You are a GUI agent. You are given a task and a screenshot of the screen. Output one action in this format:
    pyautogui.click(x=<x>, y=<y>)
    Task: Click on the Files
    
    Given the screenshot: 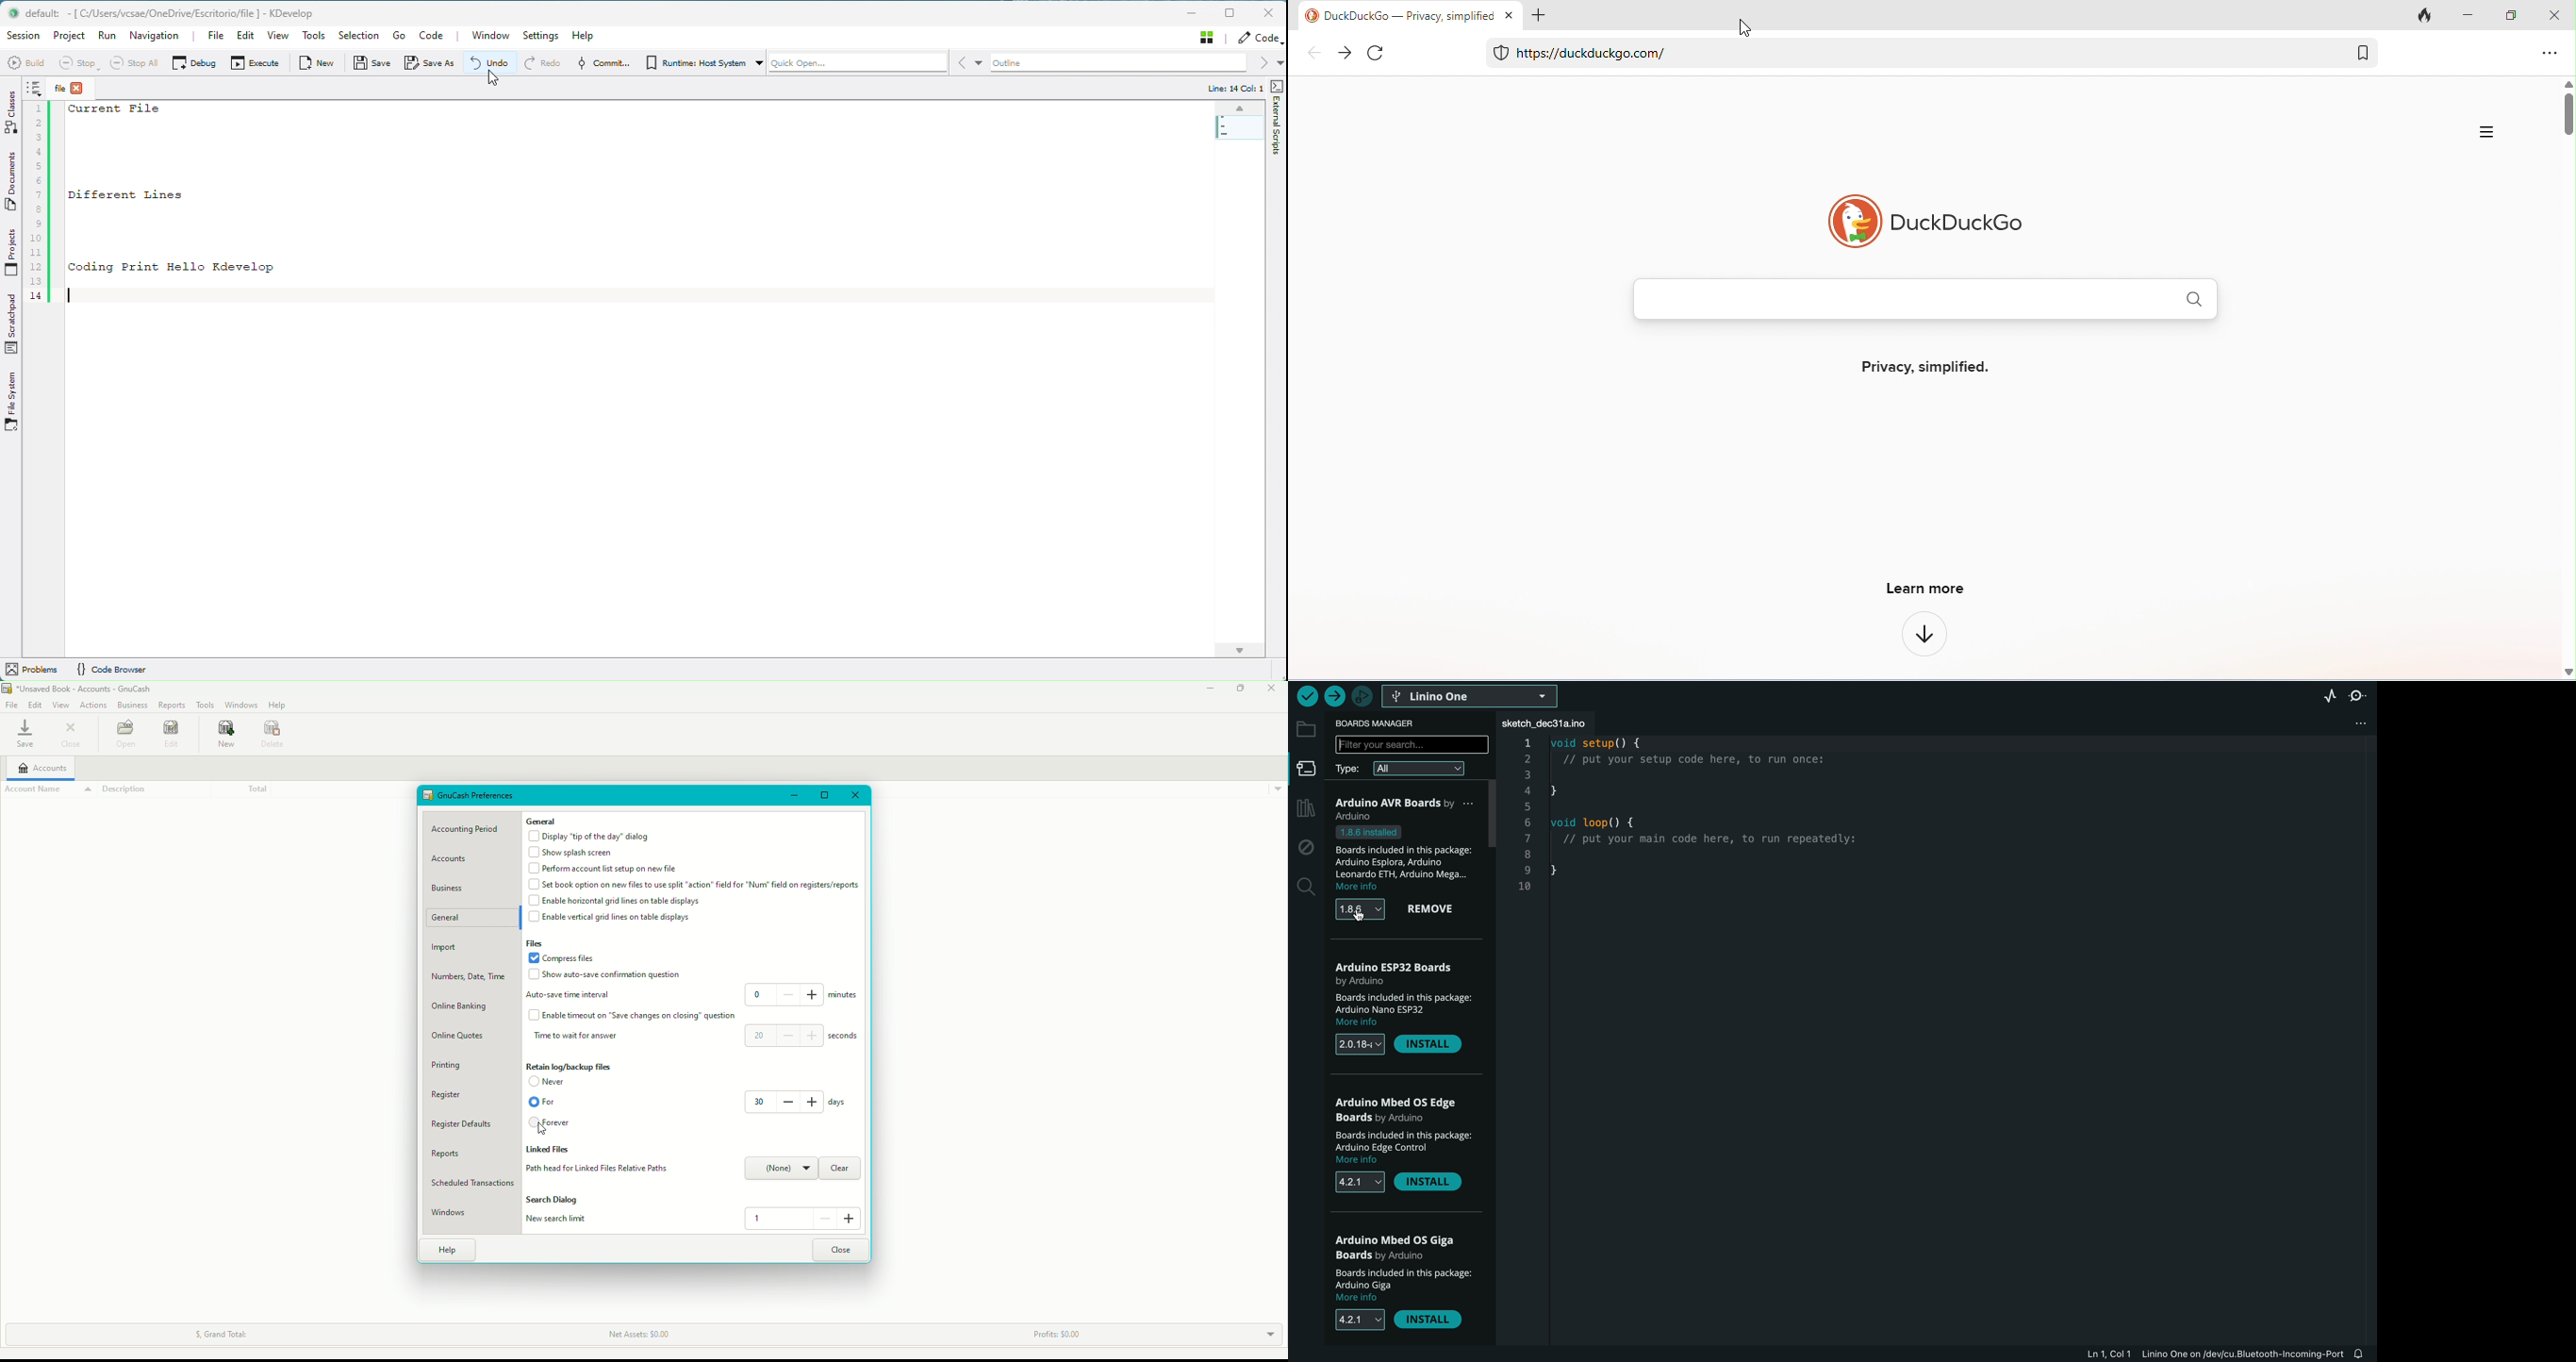 What is the action you would take?
    pyautogui.click(x=536, y=945)
    